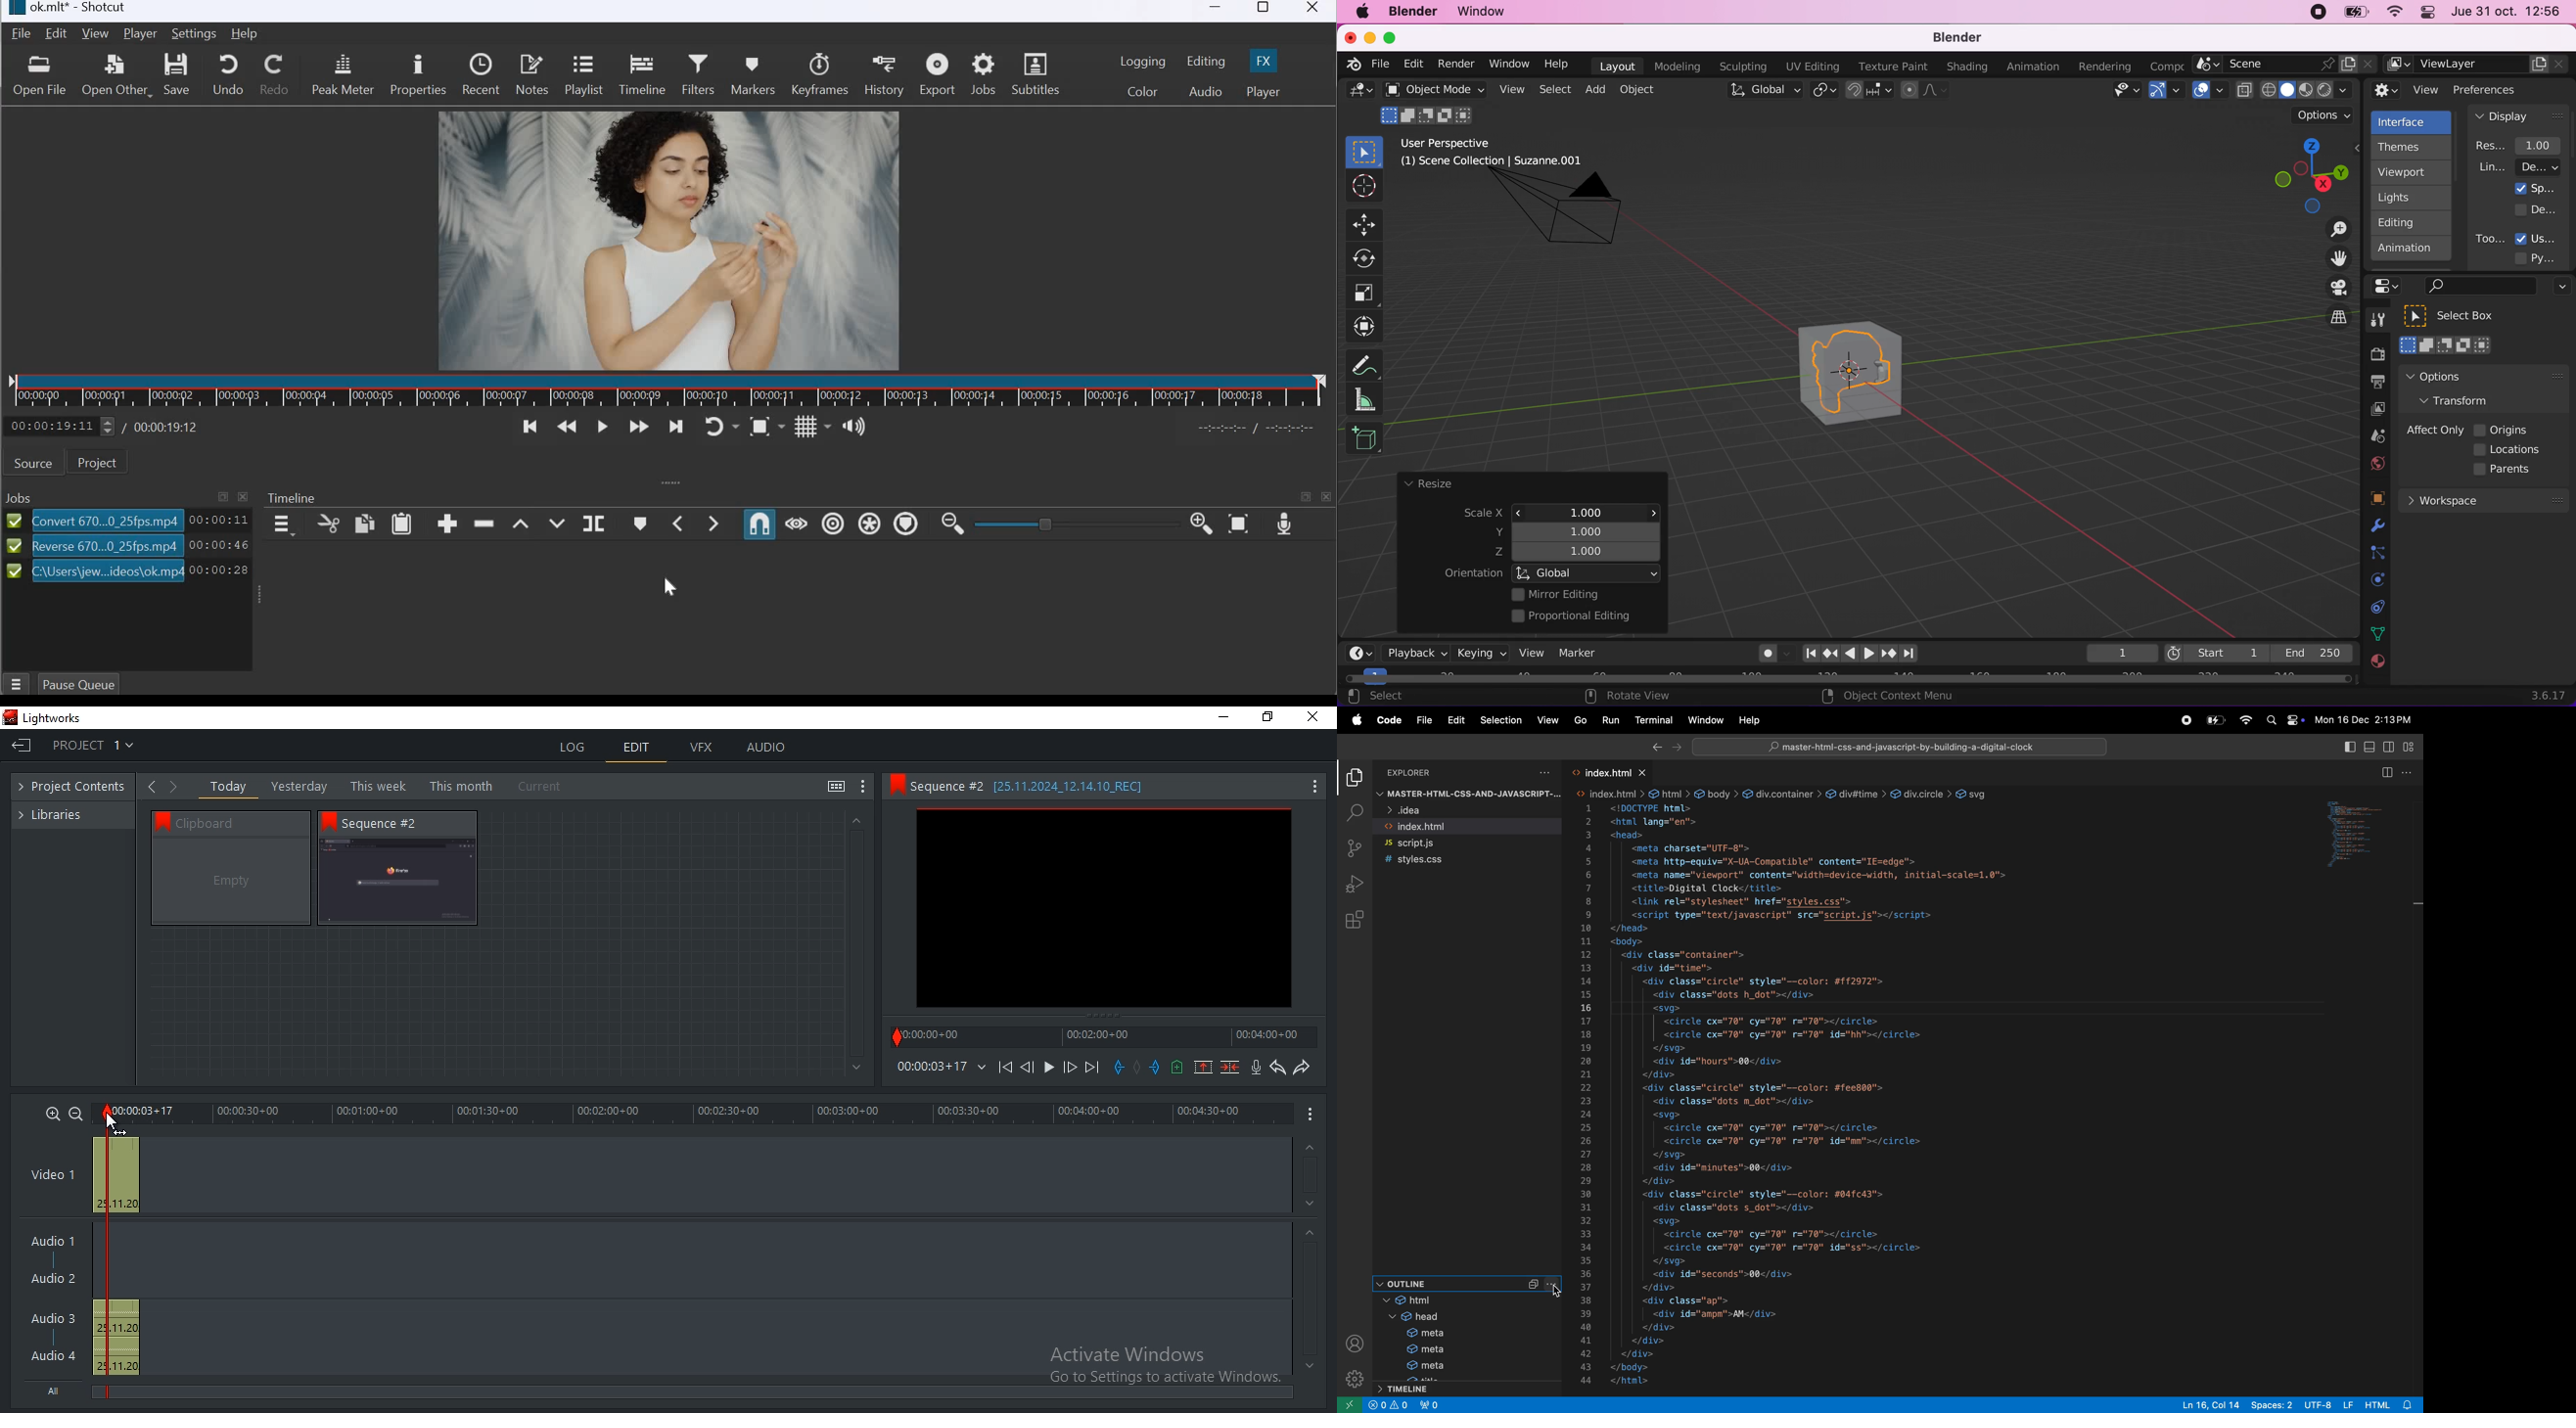 The image size is (2576, 1428). Describe the element at coordinates (21, 748) in the screenshot. I see `exit project` at that location.